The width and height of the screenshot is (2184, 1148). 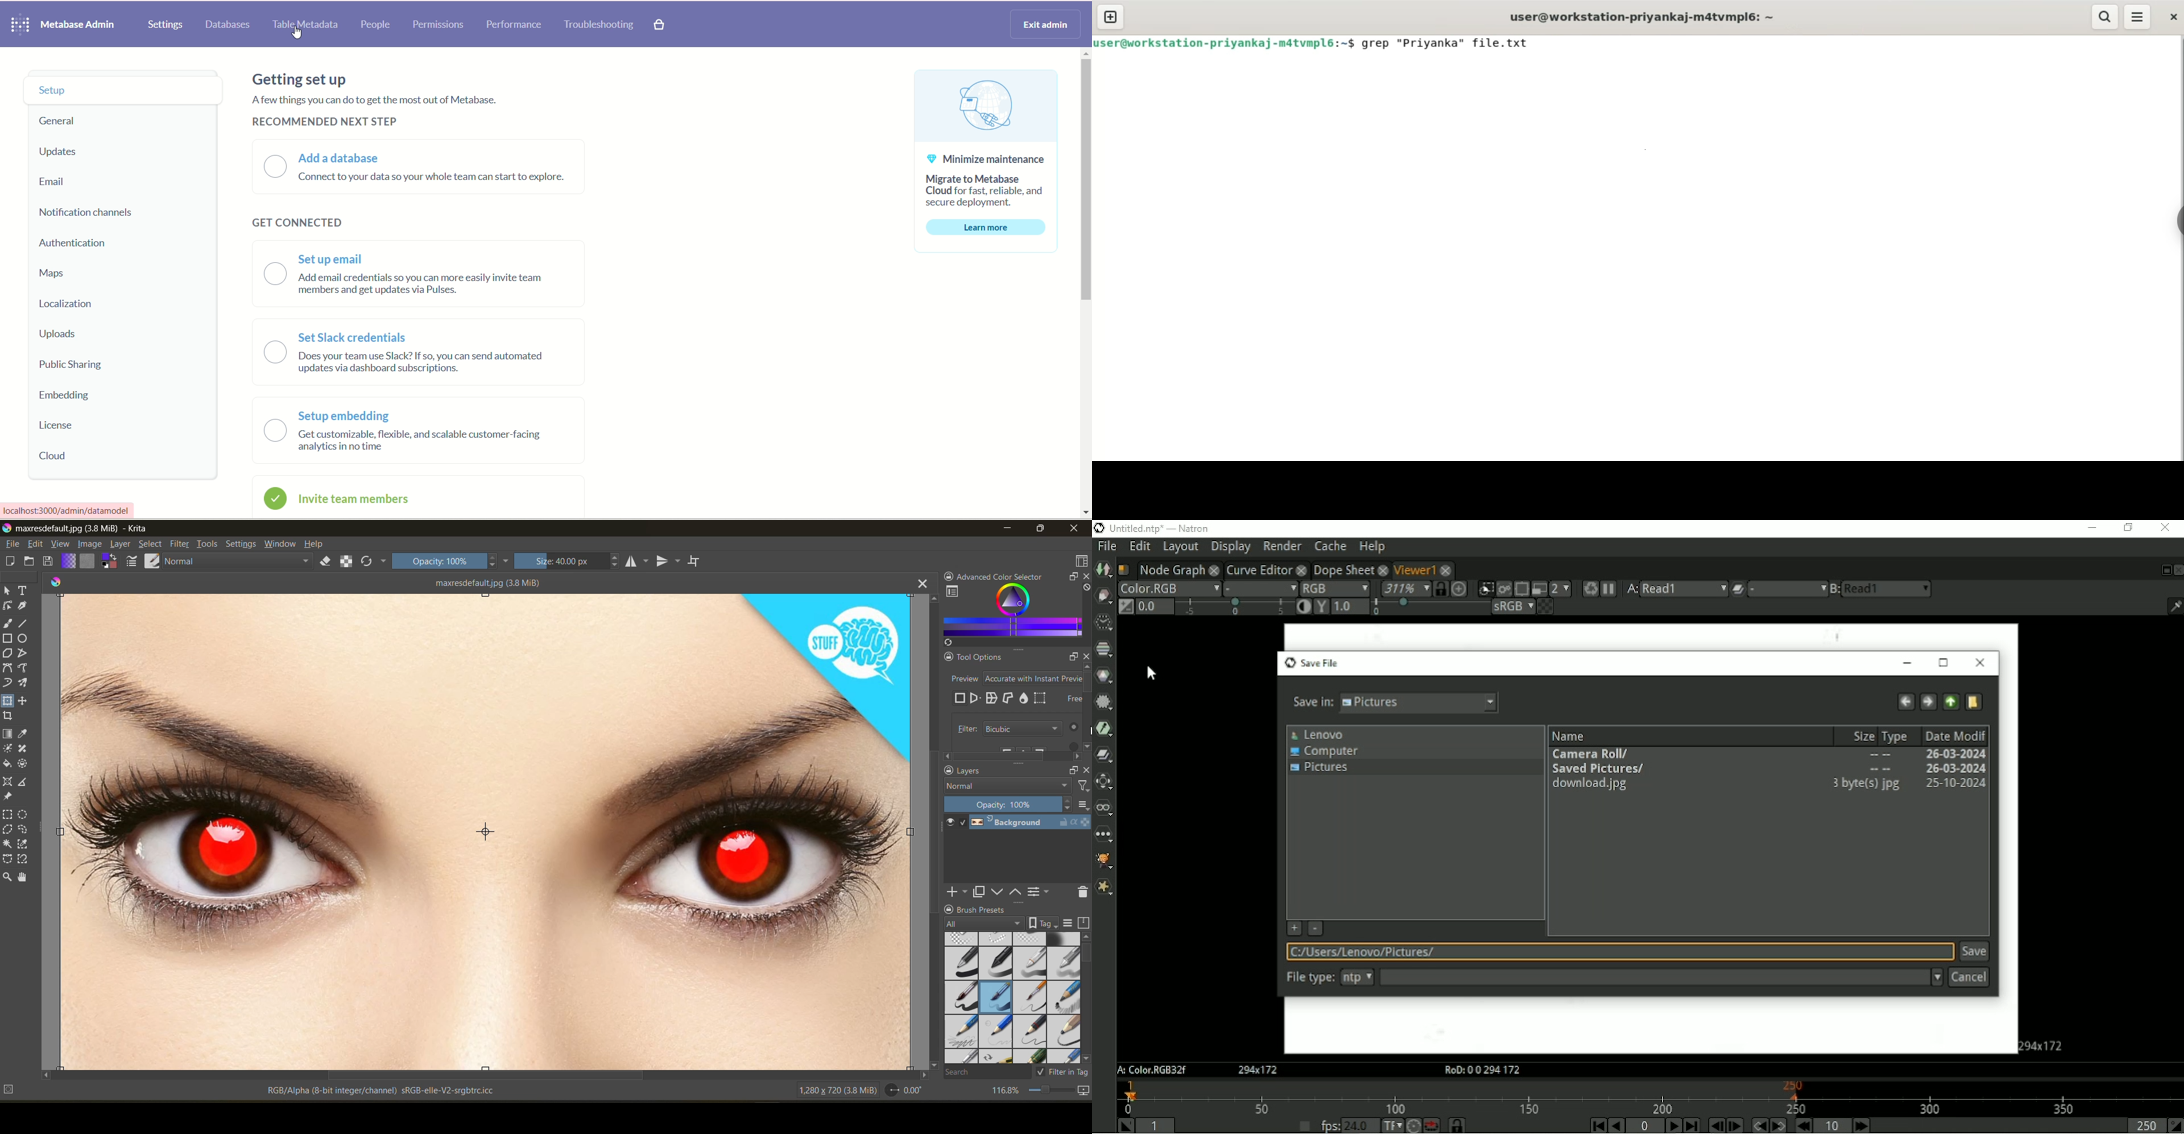 What do you see at coordinates (1260, 588) in the screenshot?
I see `Alpha channel` at bounding box center [1260, 588].